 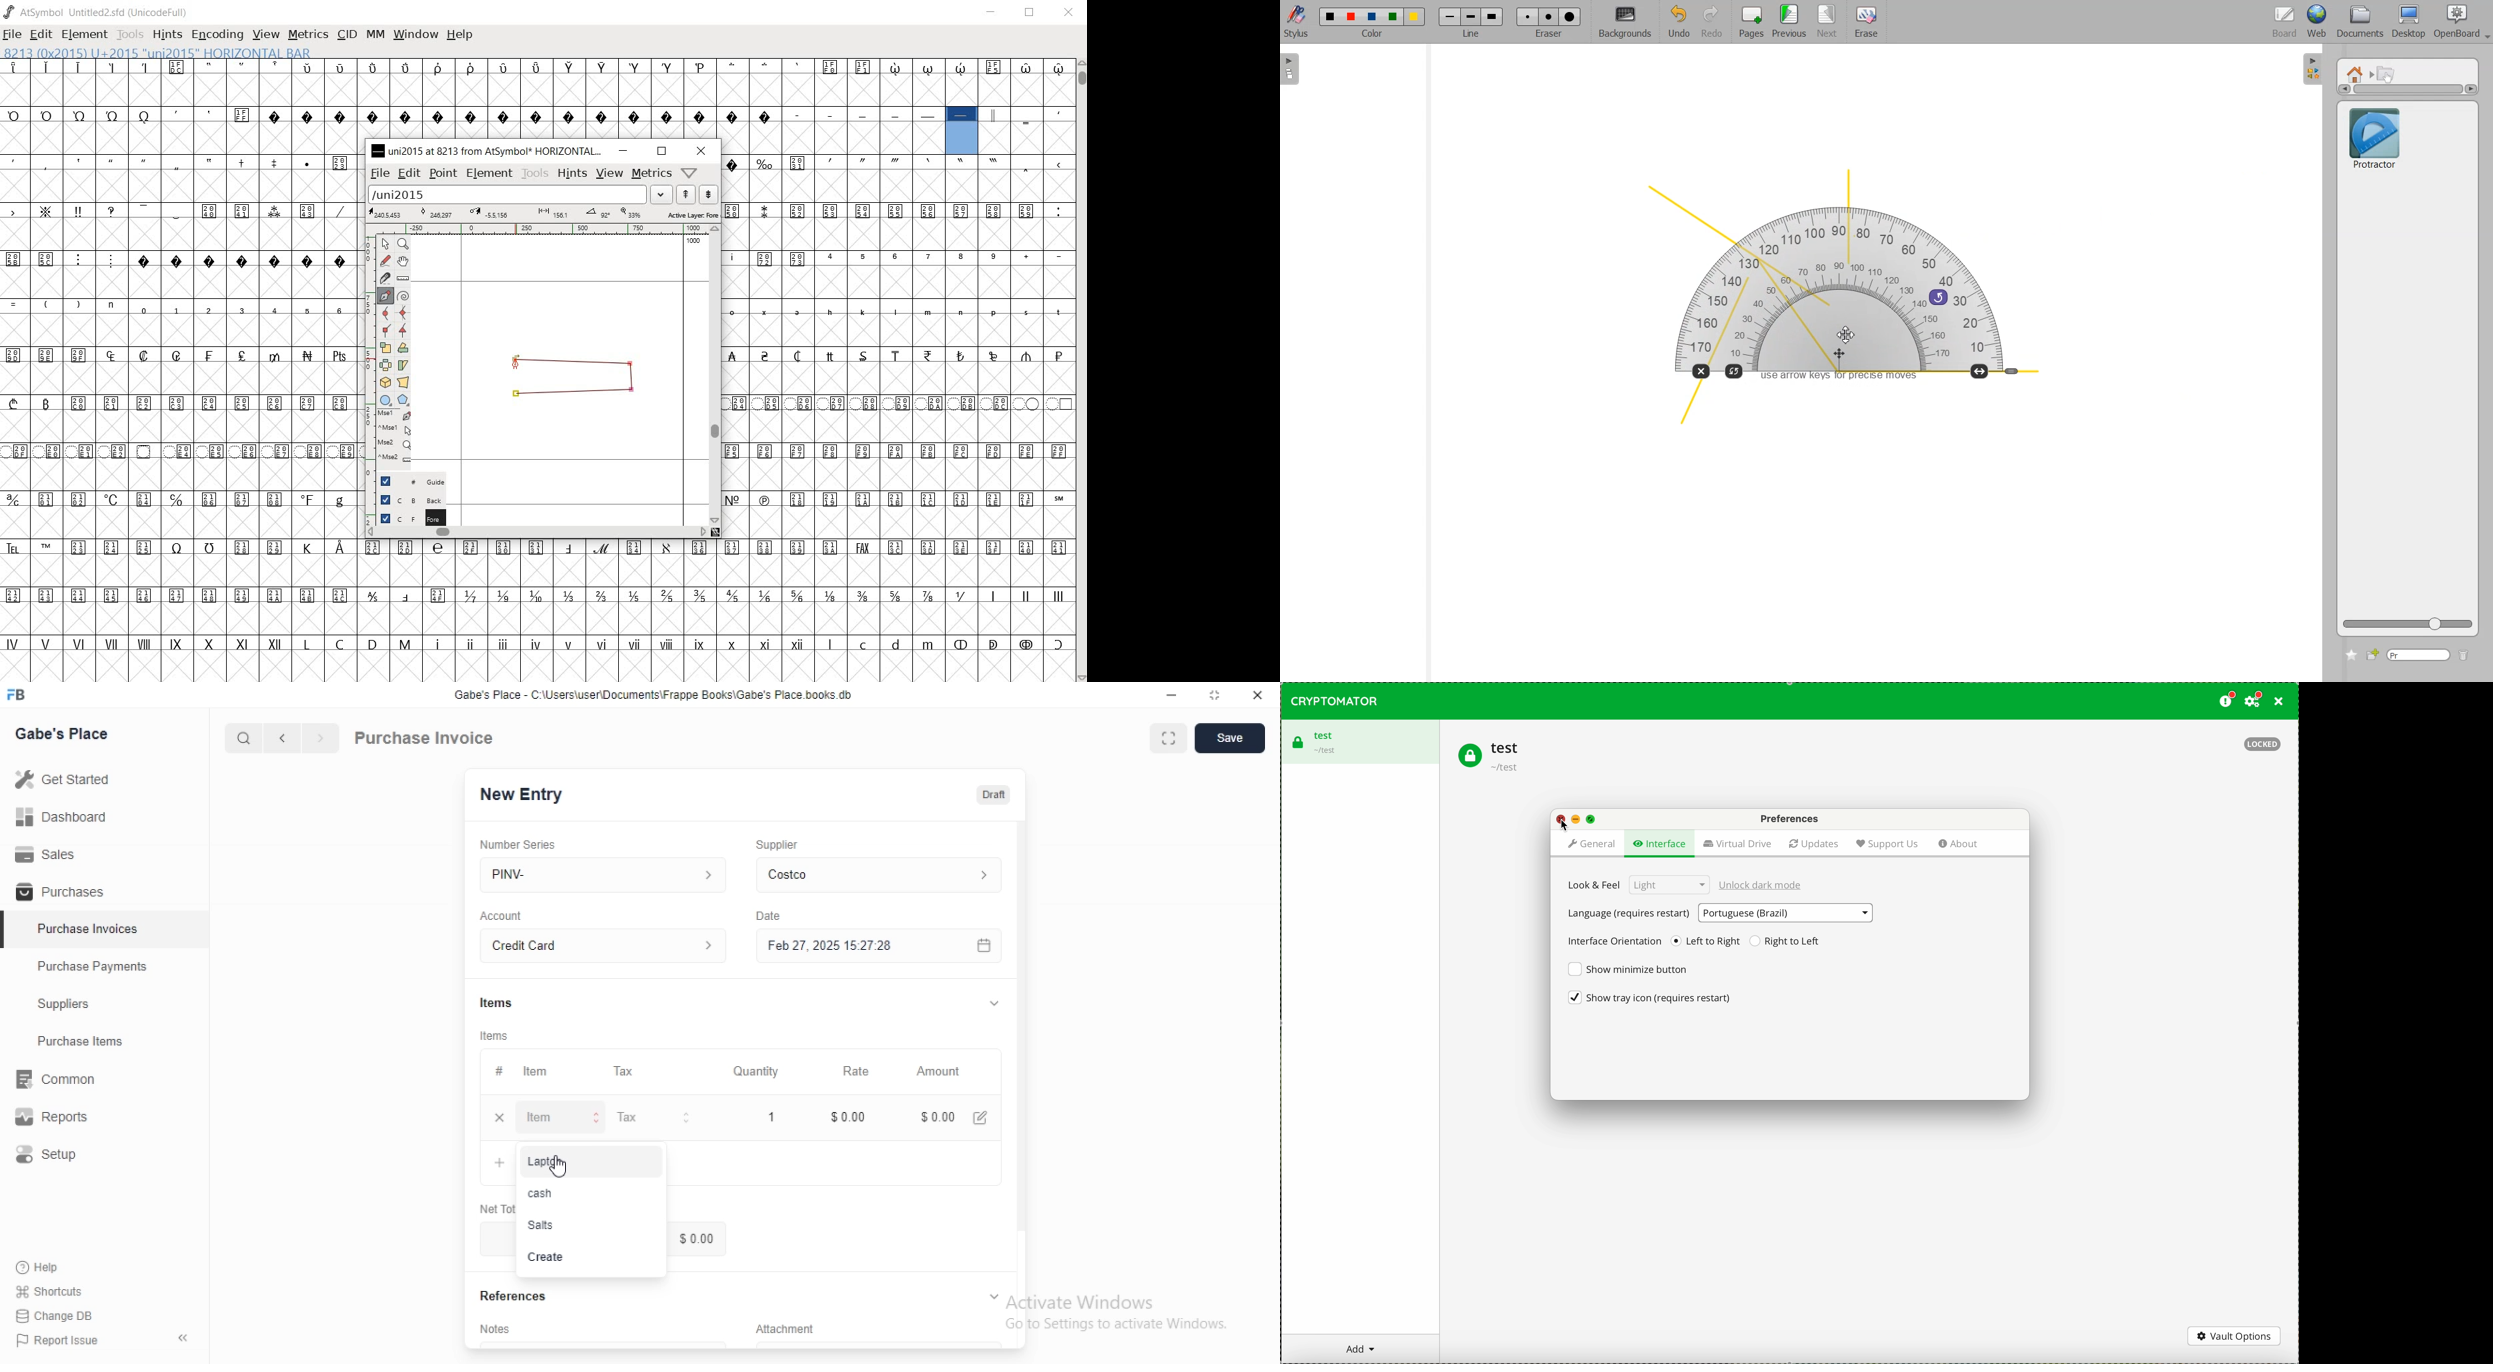 What do you see at coordinates (522, 795) in the screenshot?
I see `New Entry` at bounding box center [522, 795].